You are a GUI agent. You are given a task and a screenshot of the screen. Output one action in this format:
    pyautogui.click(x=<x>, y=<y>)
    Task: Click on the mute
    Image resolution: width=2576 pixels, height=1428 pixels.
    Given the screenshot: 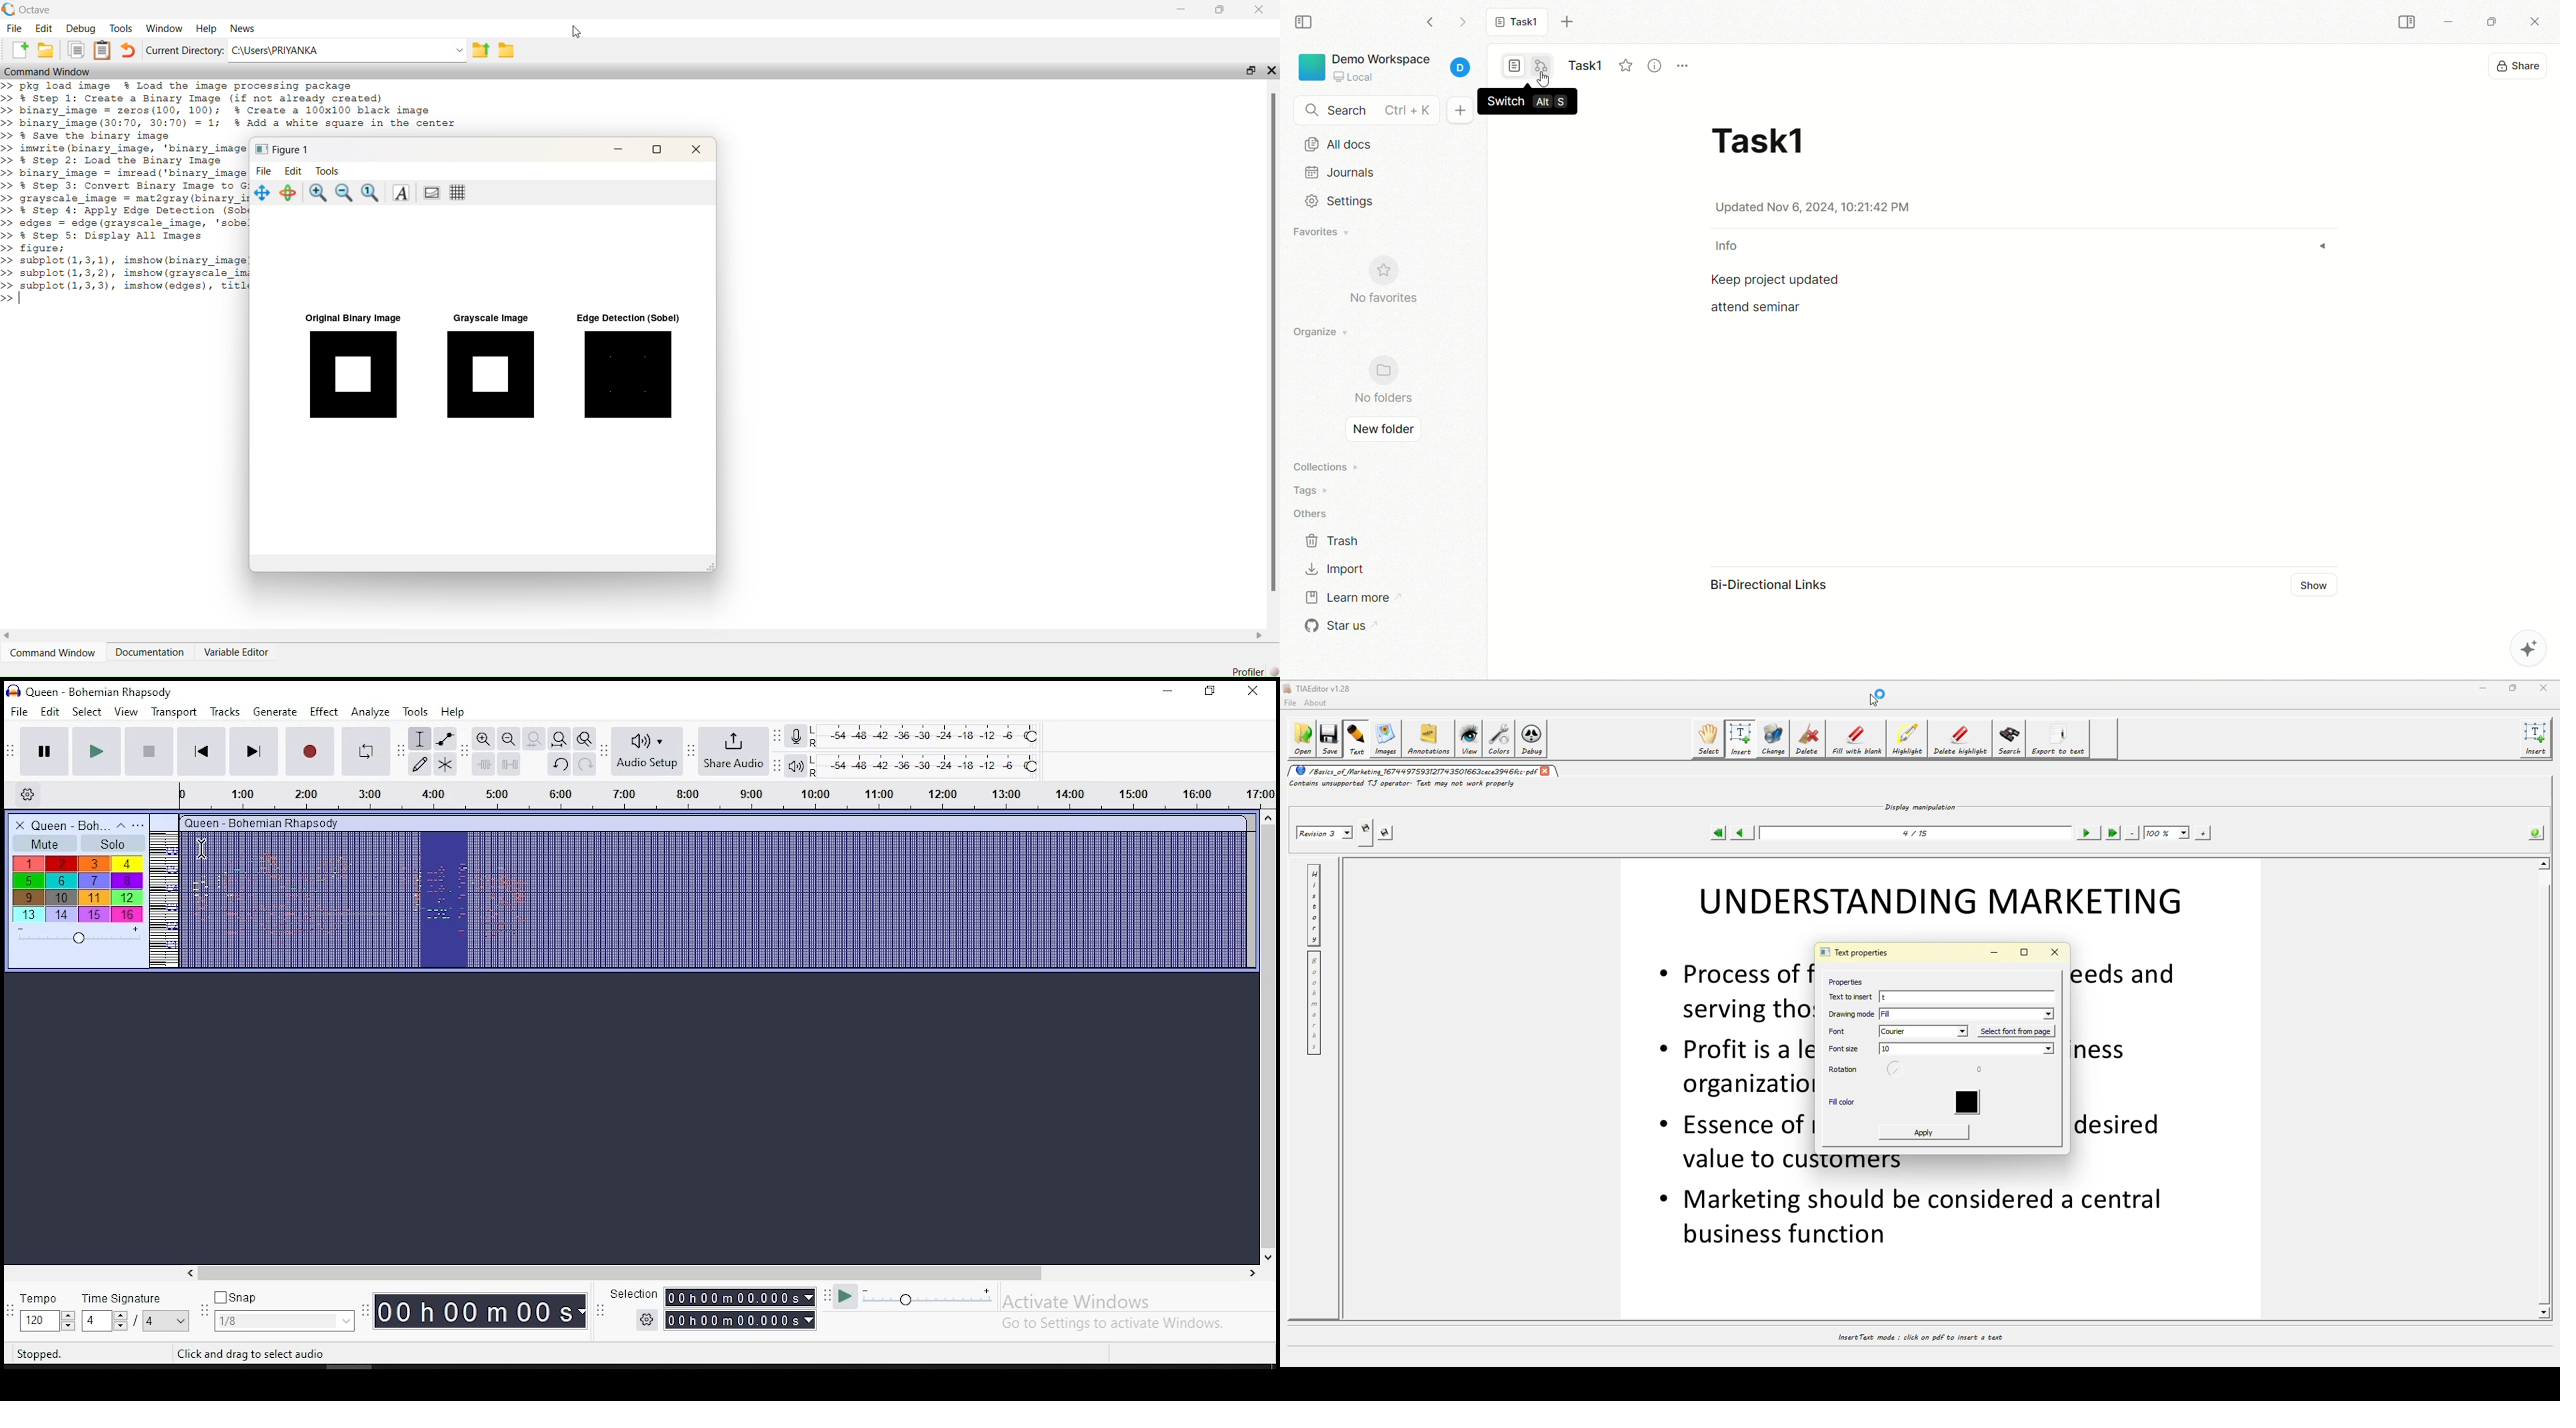 What is the action you would take?
    pyautogui.click(x=44, y=843)
    